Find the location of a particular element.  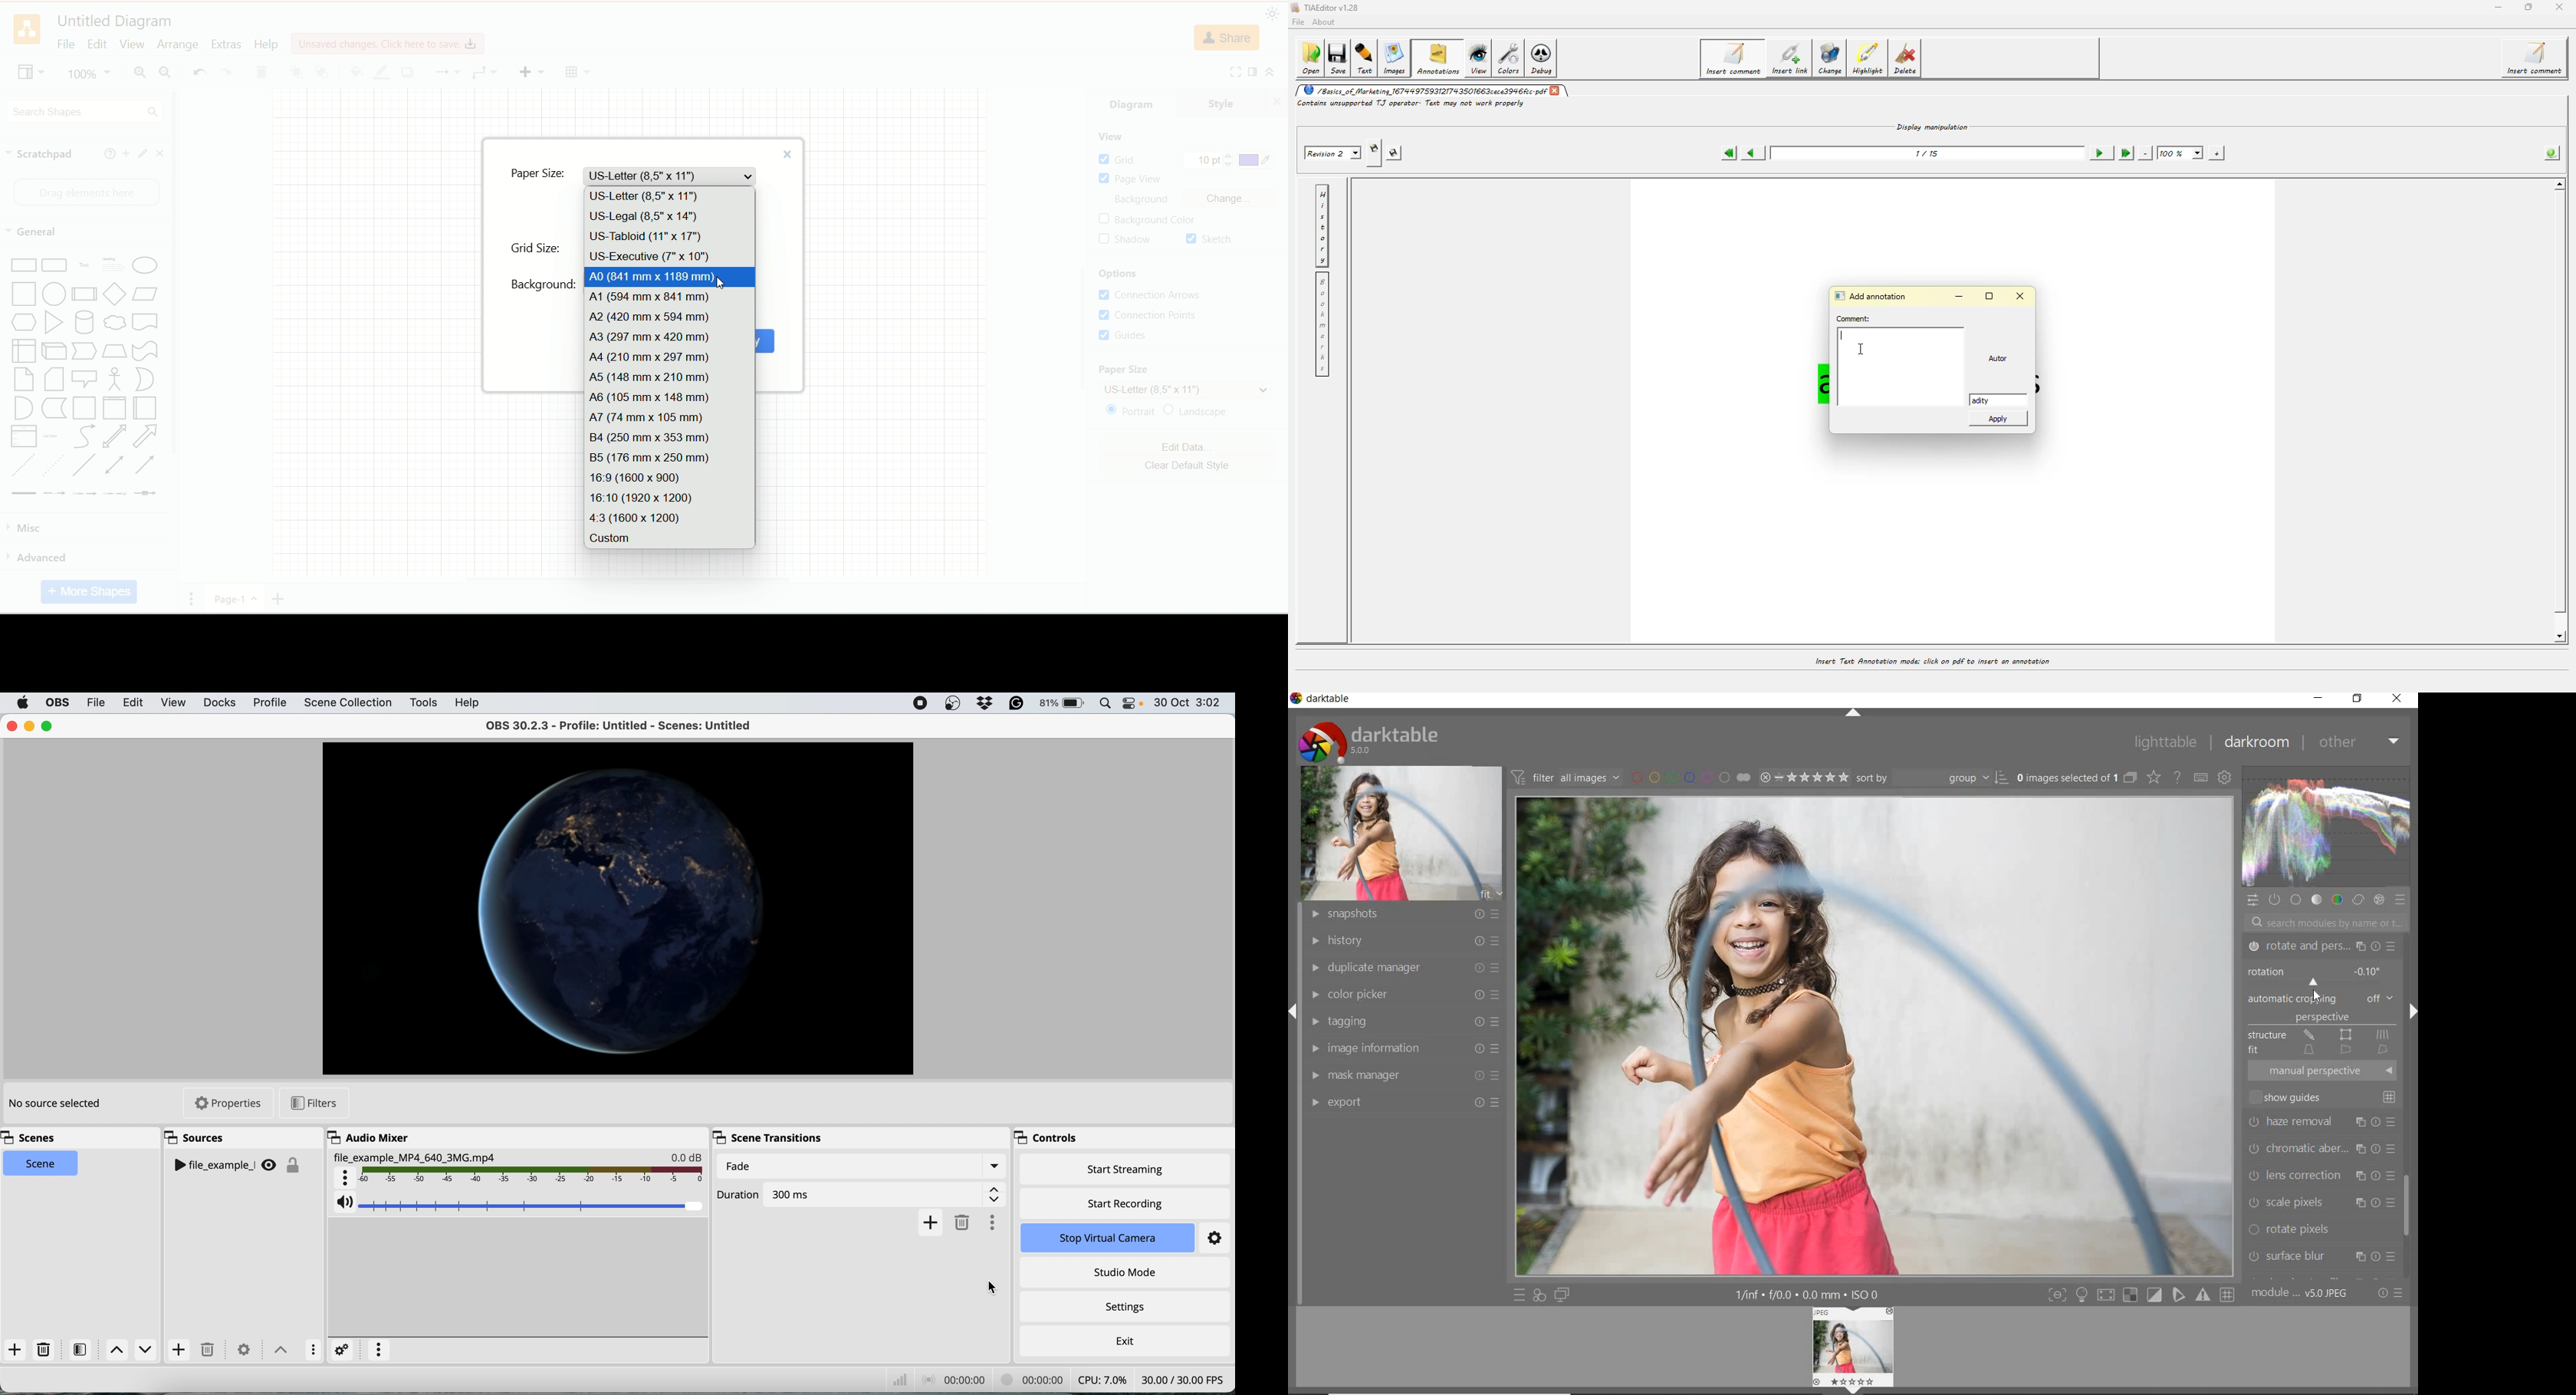

reset or preset preference is located at coordinates (2387, 1293).